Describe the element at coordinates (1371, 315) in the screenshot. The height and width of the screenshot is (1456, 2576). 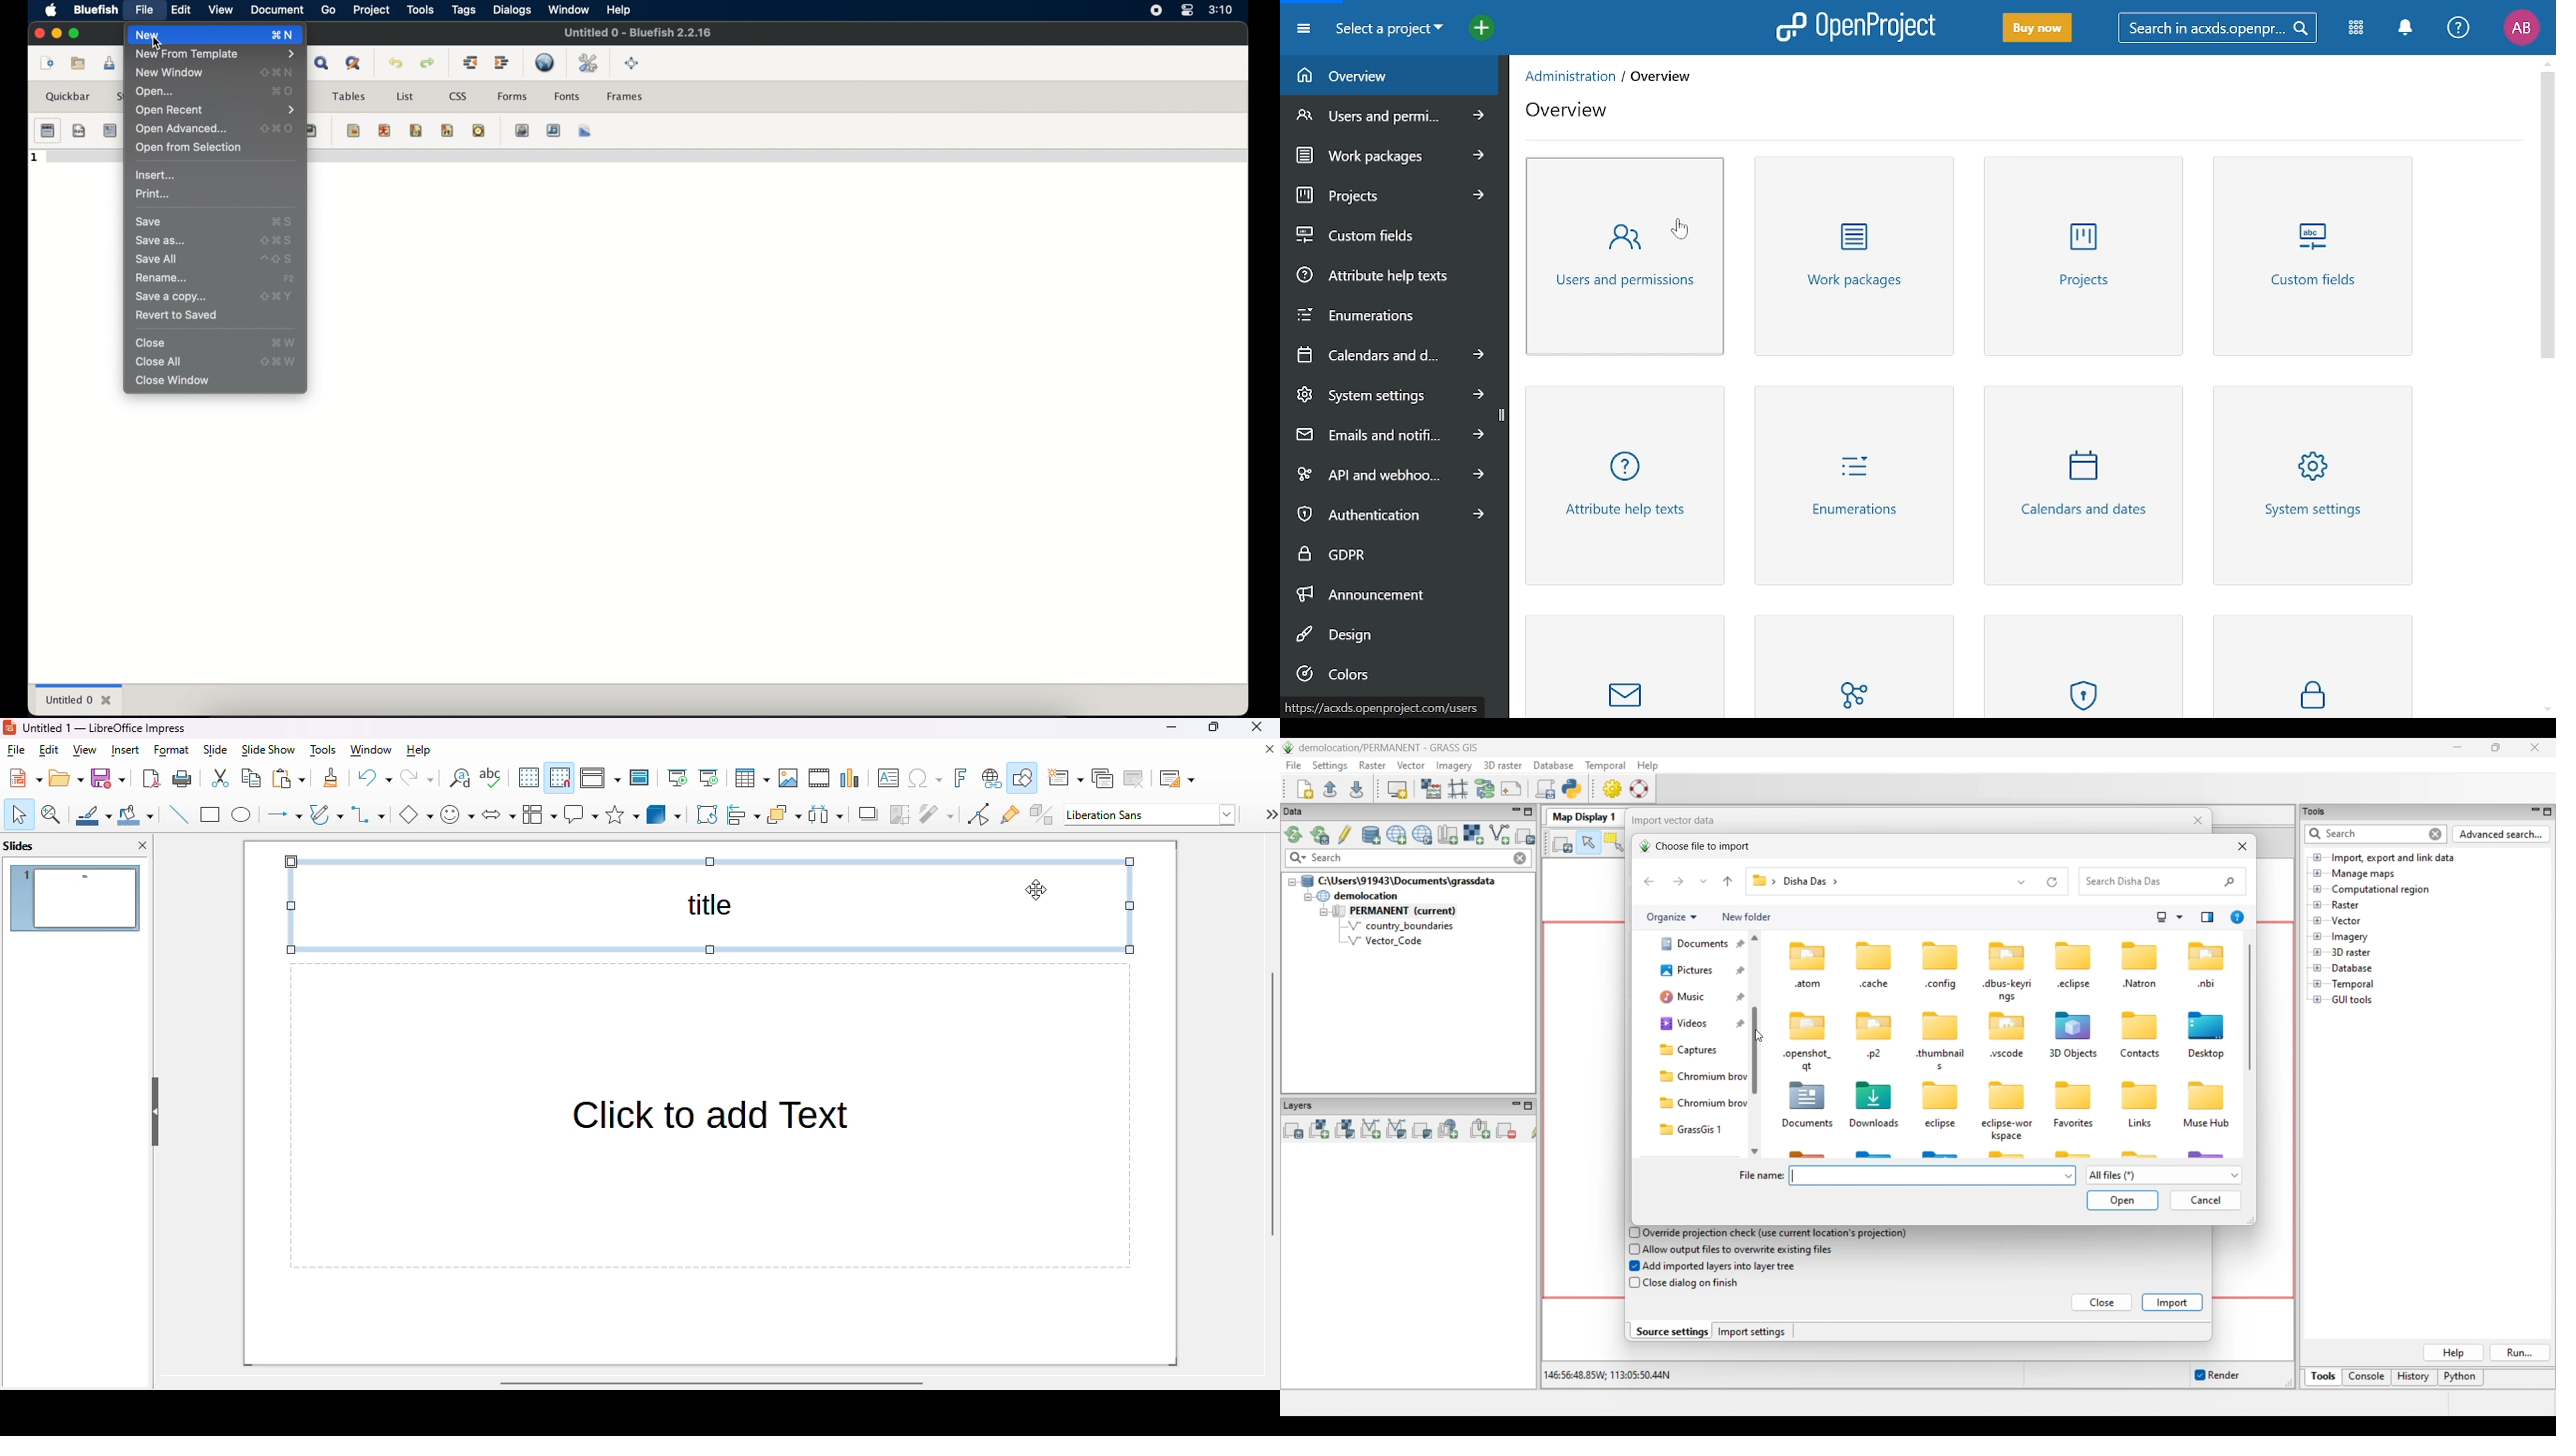
I see `Enumerations` at that location.